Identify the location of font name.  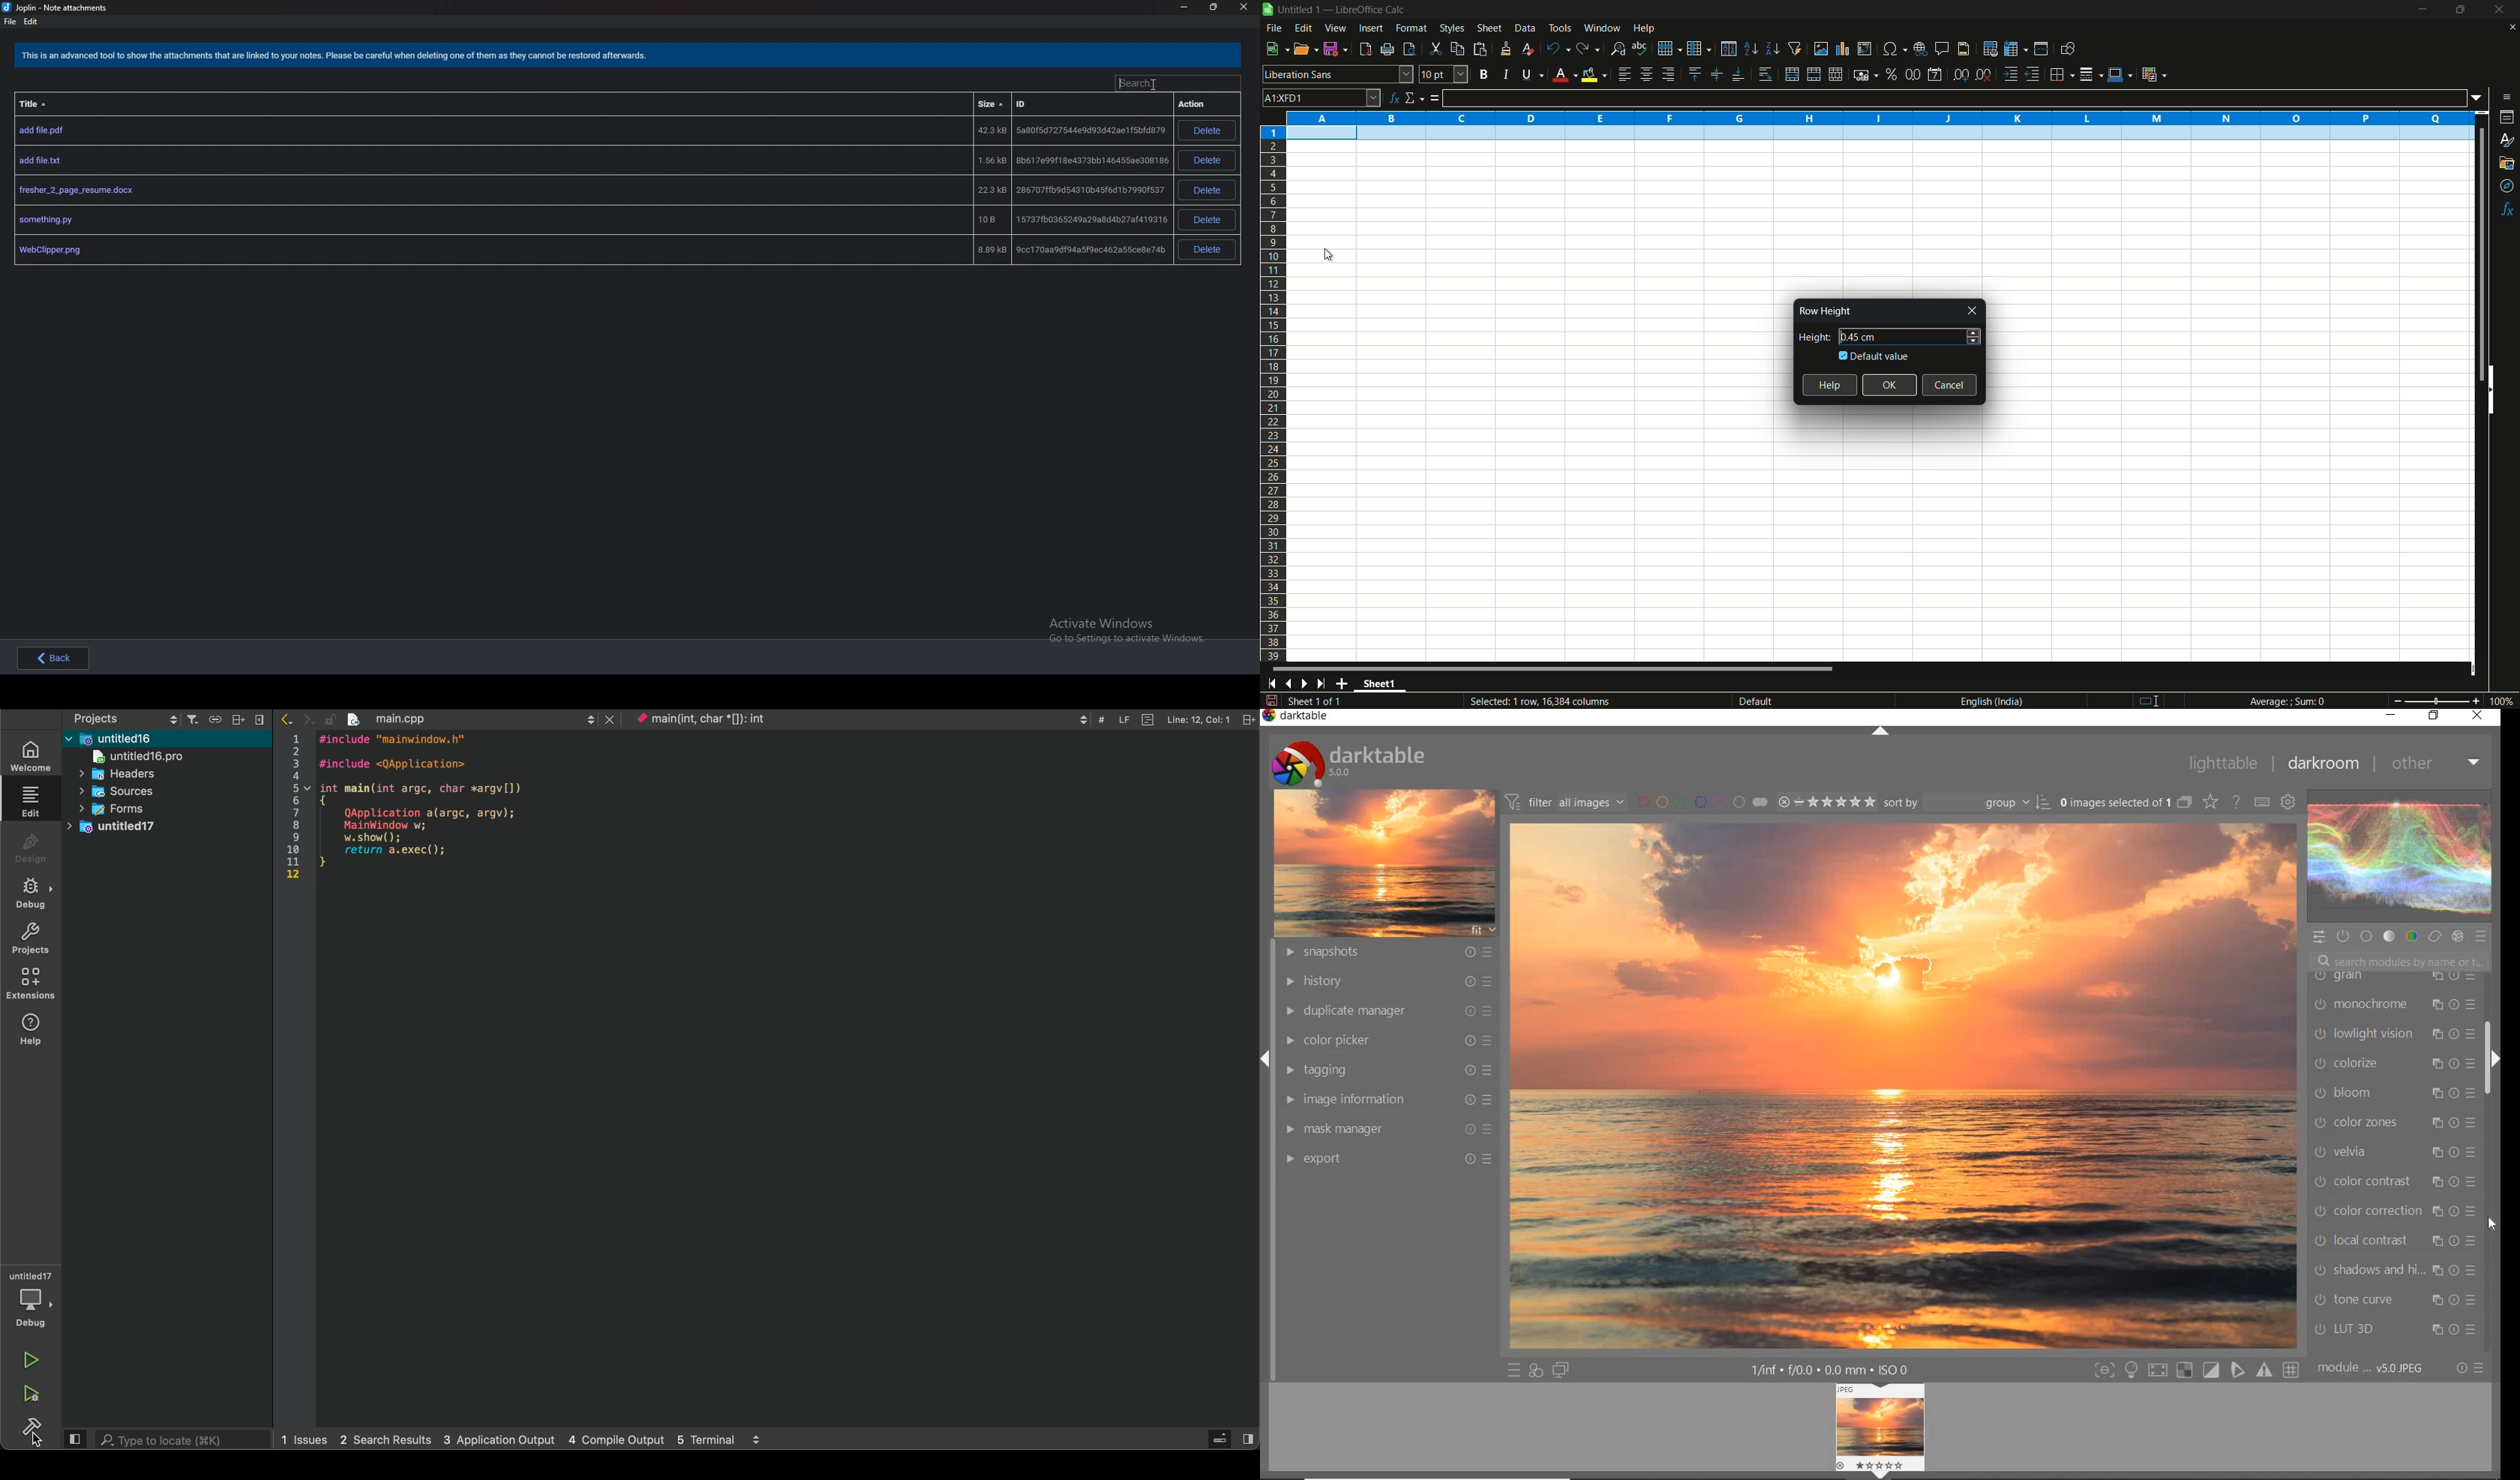
(1338, 74).